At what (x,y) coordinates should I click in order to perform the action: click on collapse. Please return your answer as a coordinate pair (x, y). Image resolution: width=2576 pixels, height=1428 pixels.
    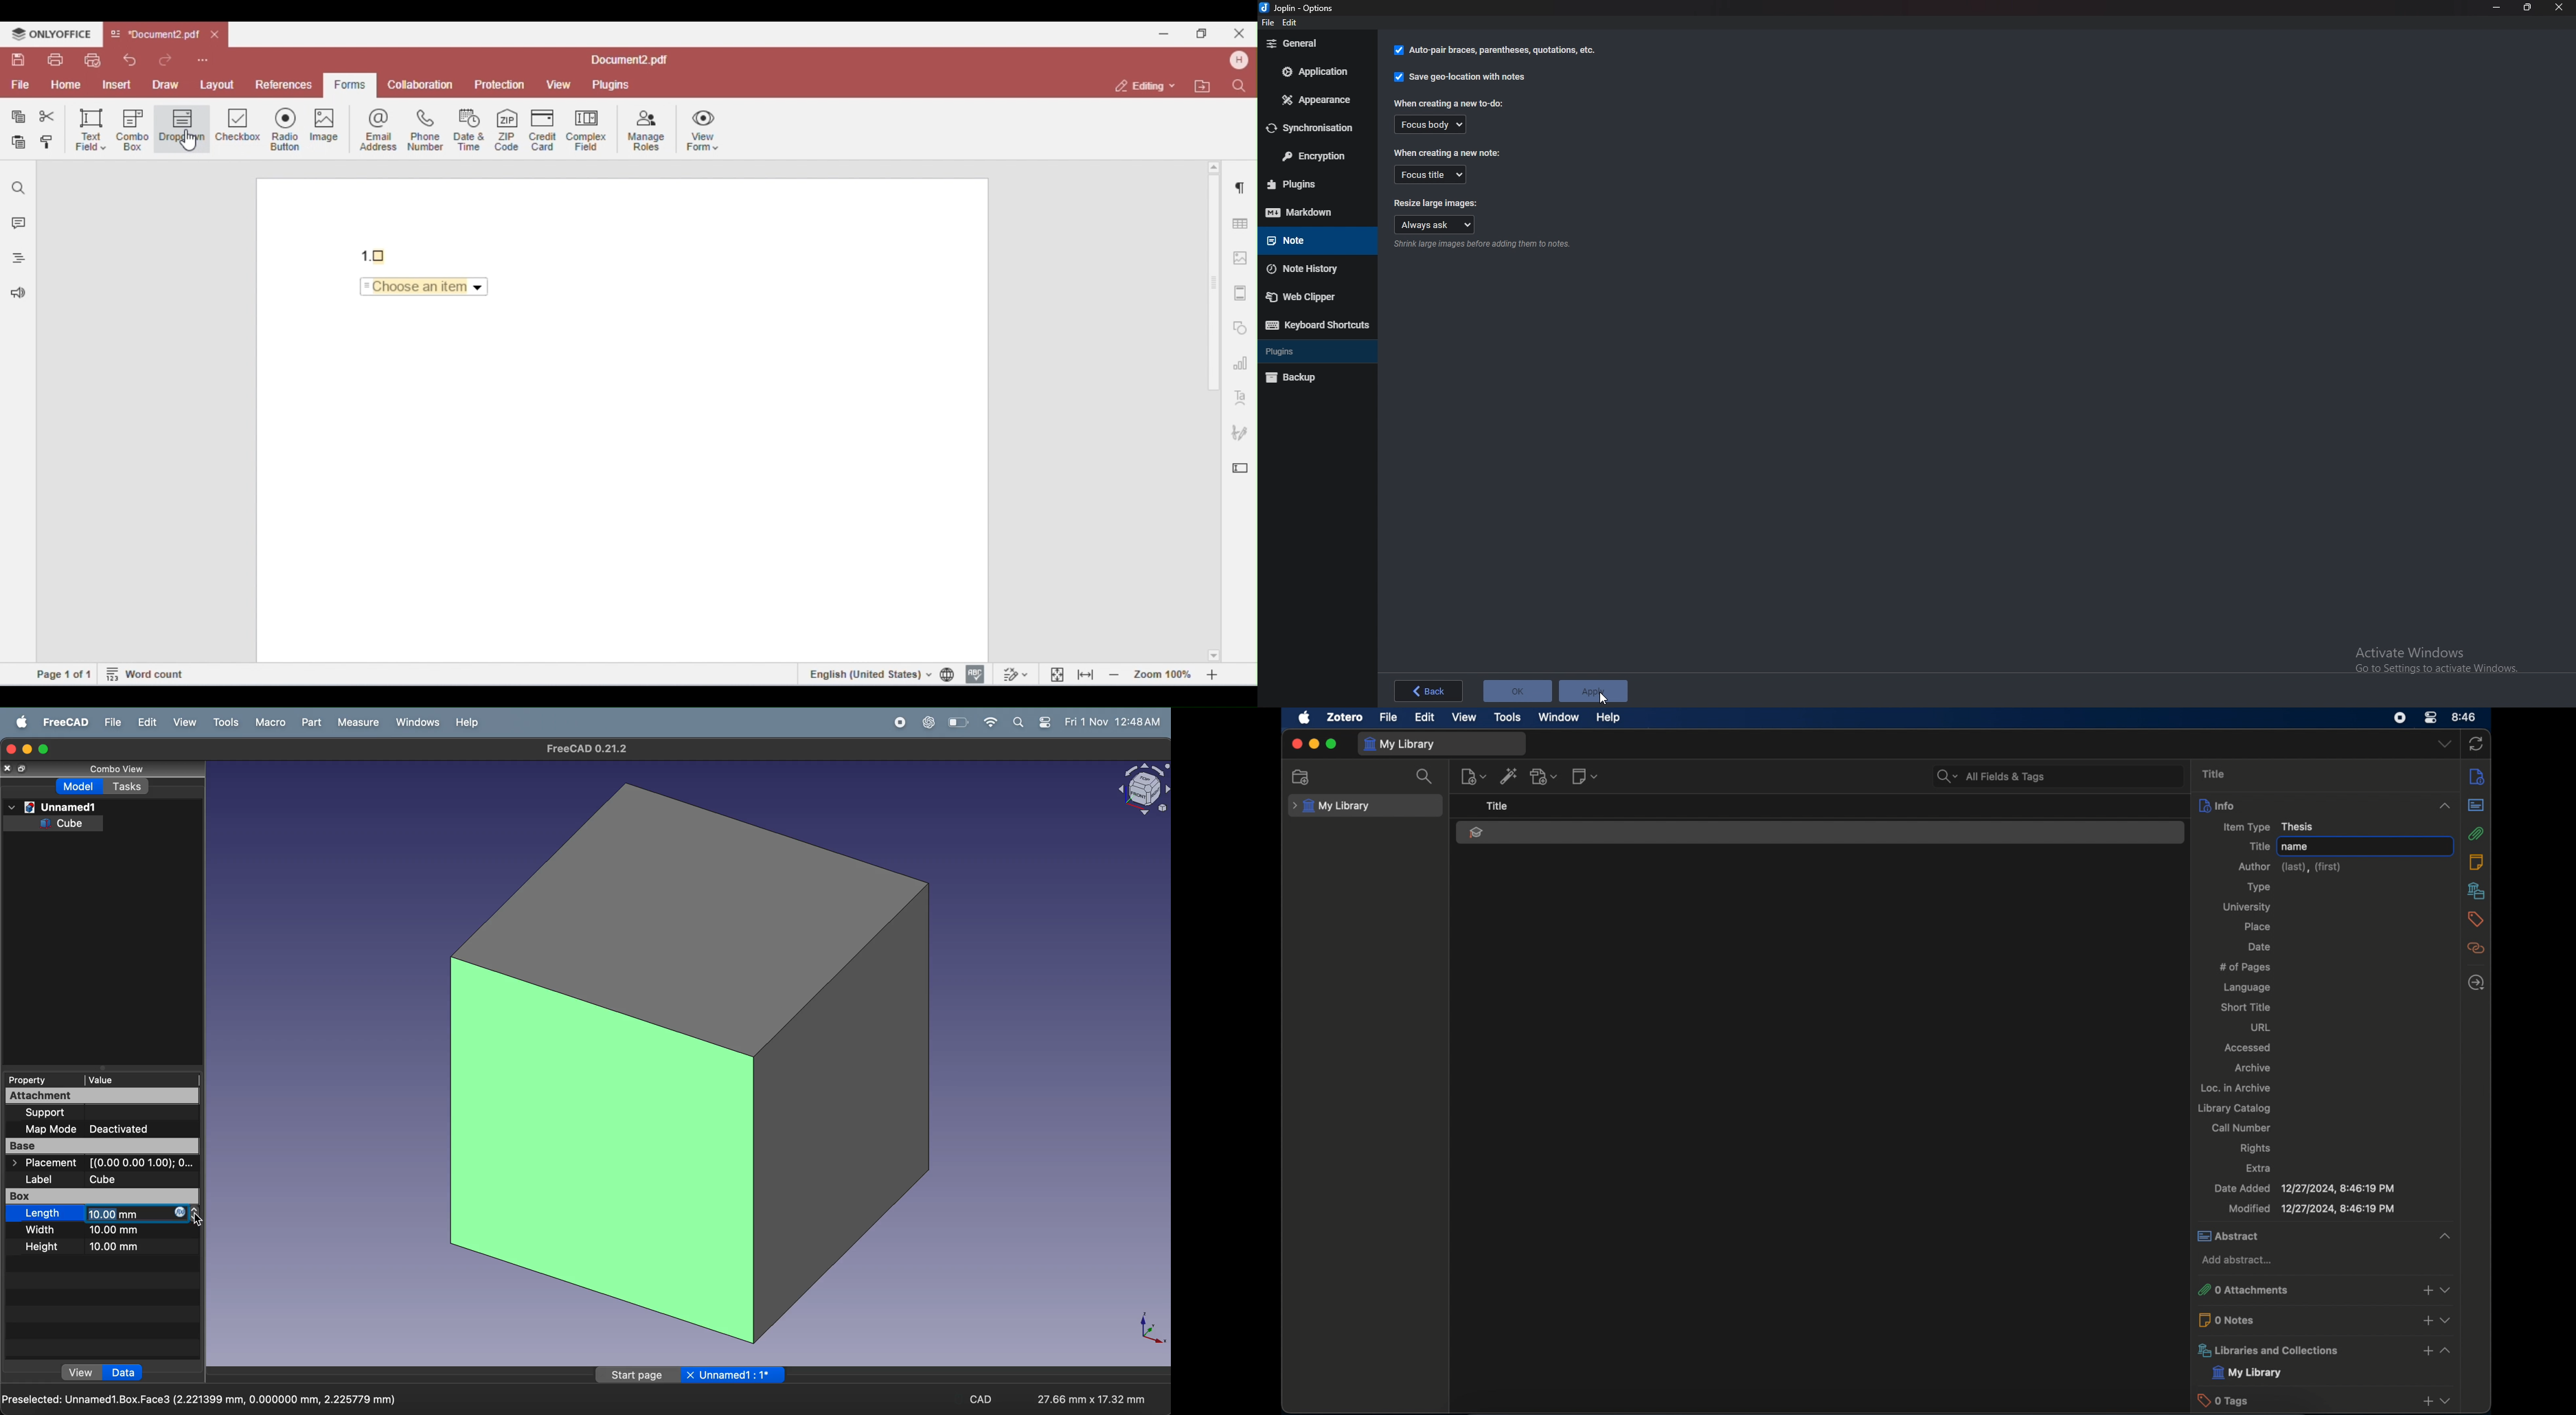
    Looking at the image, I should click on (2444, 806).